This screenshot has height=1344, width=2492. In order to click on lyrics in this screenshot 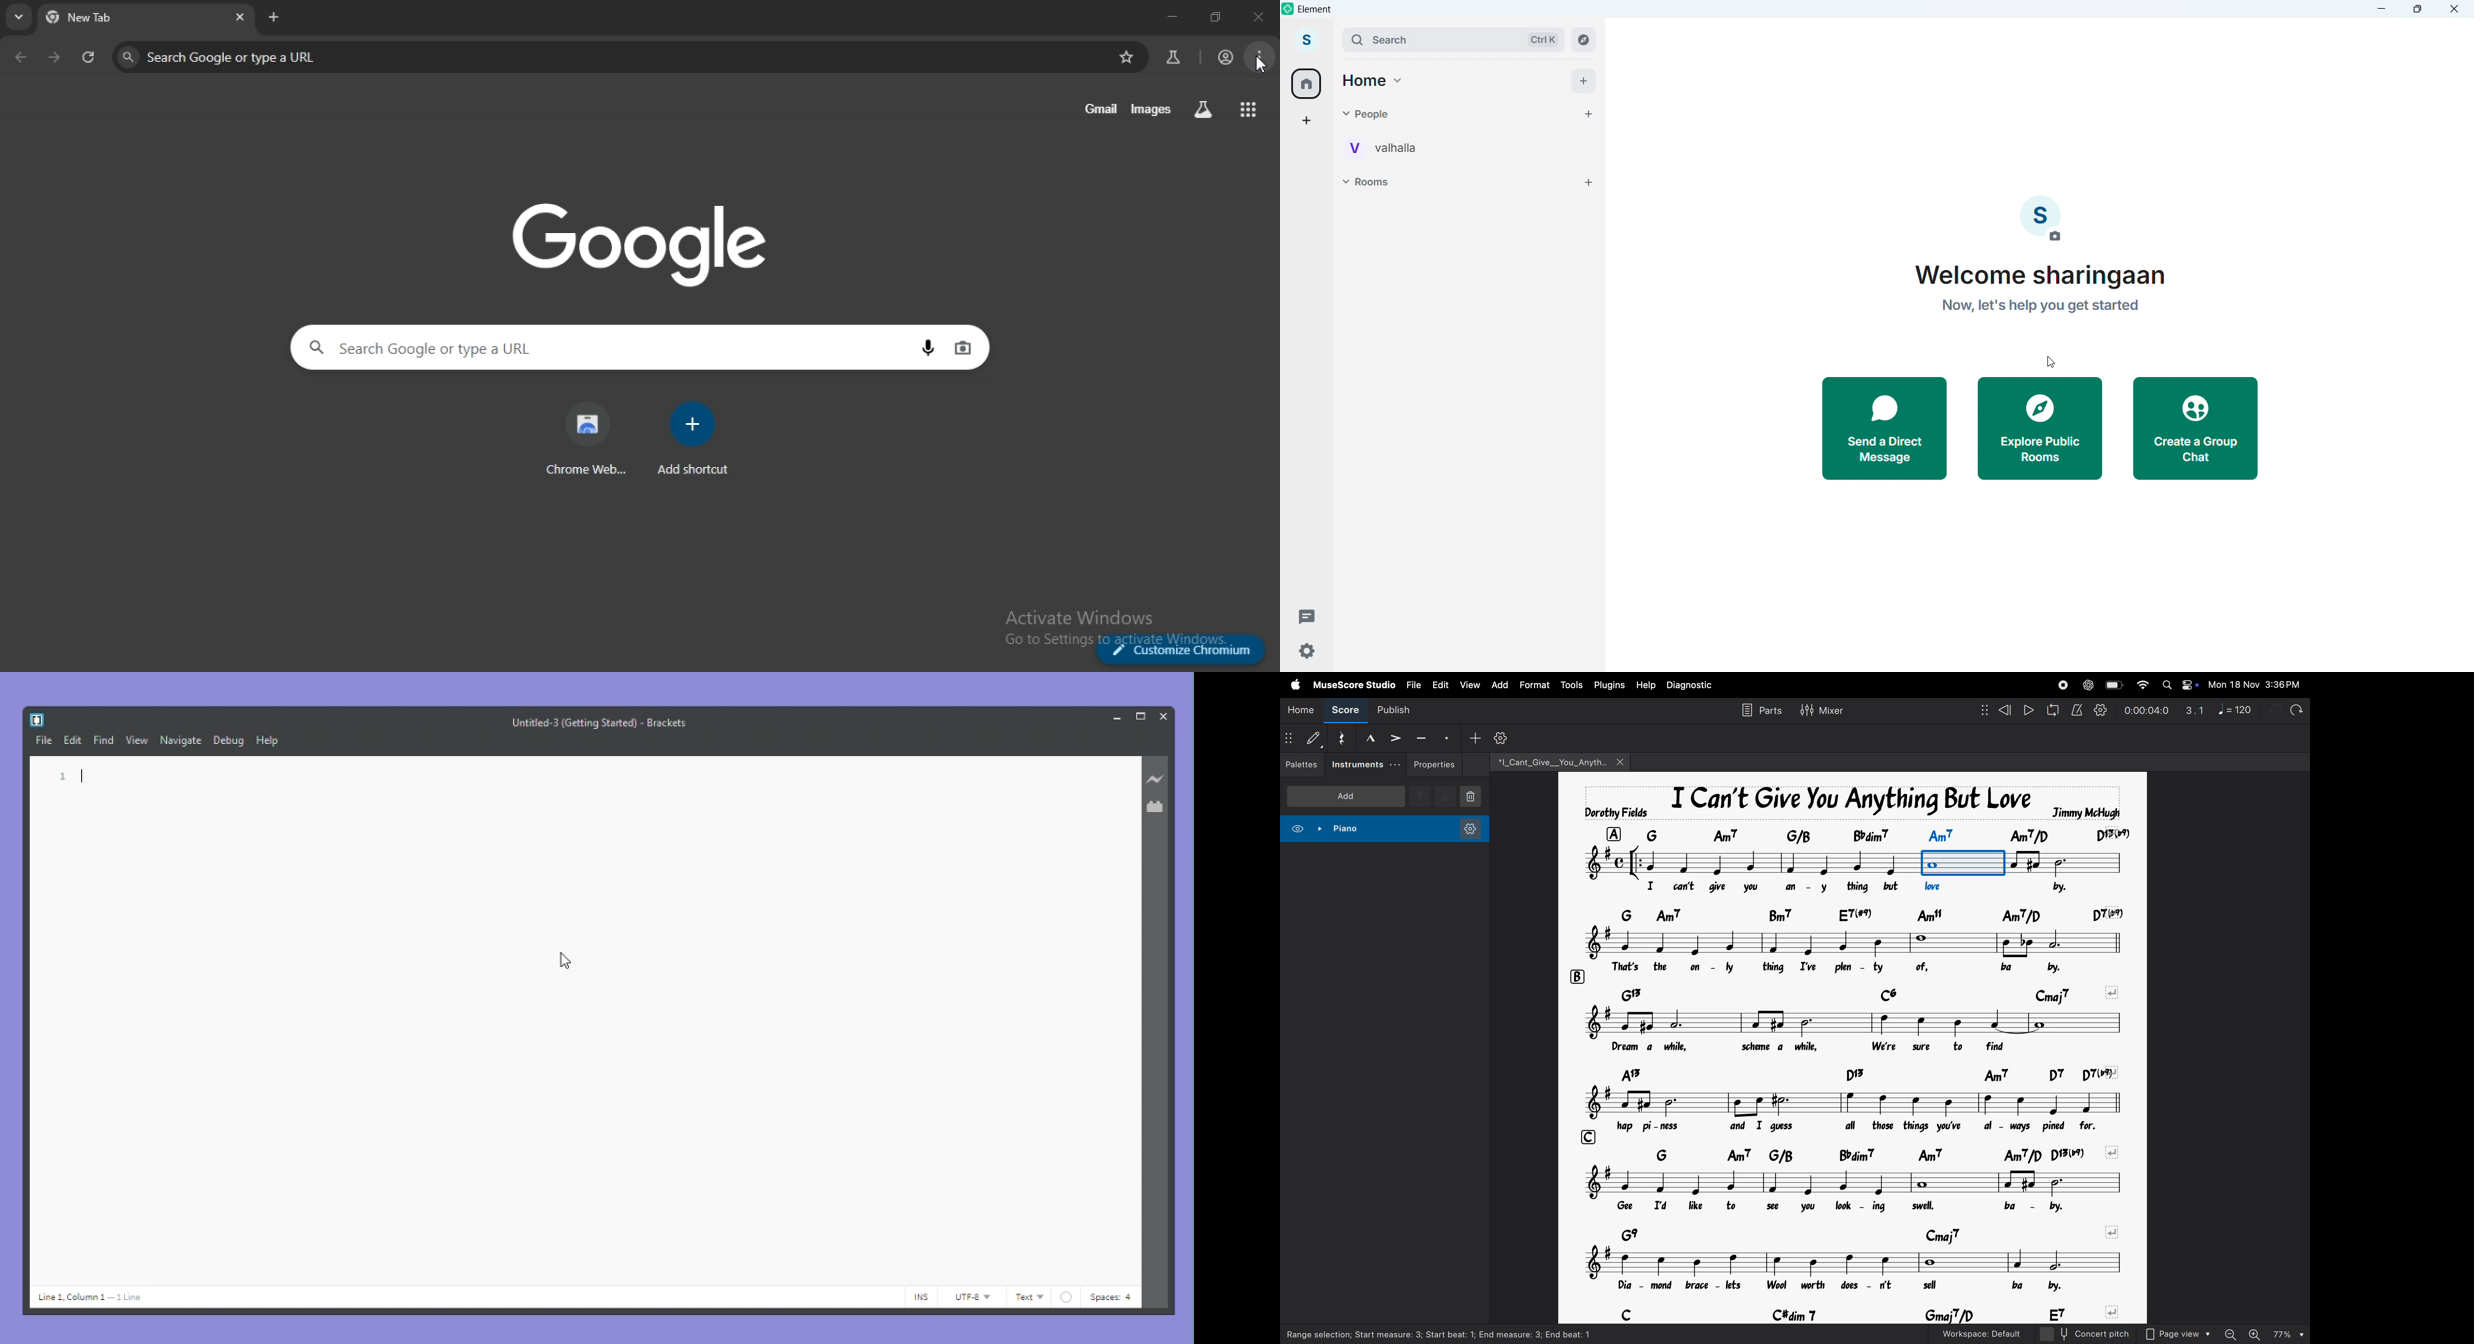, I will do `click(1868, 1047)`.